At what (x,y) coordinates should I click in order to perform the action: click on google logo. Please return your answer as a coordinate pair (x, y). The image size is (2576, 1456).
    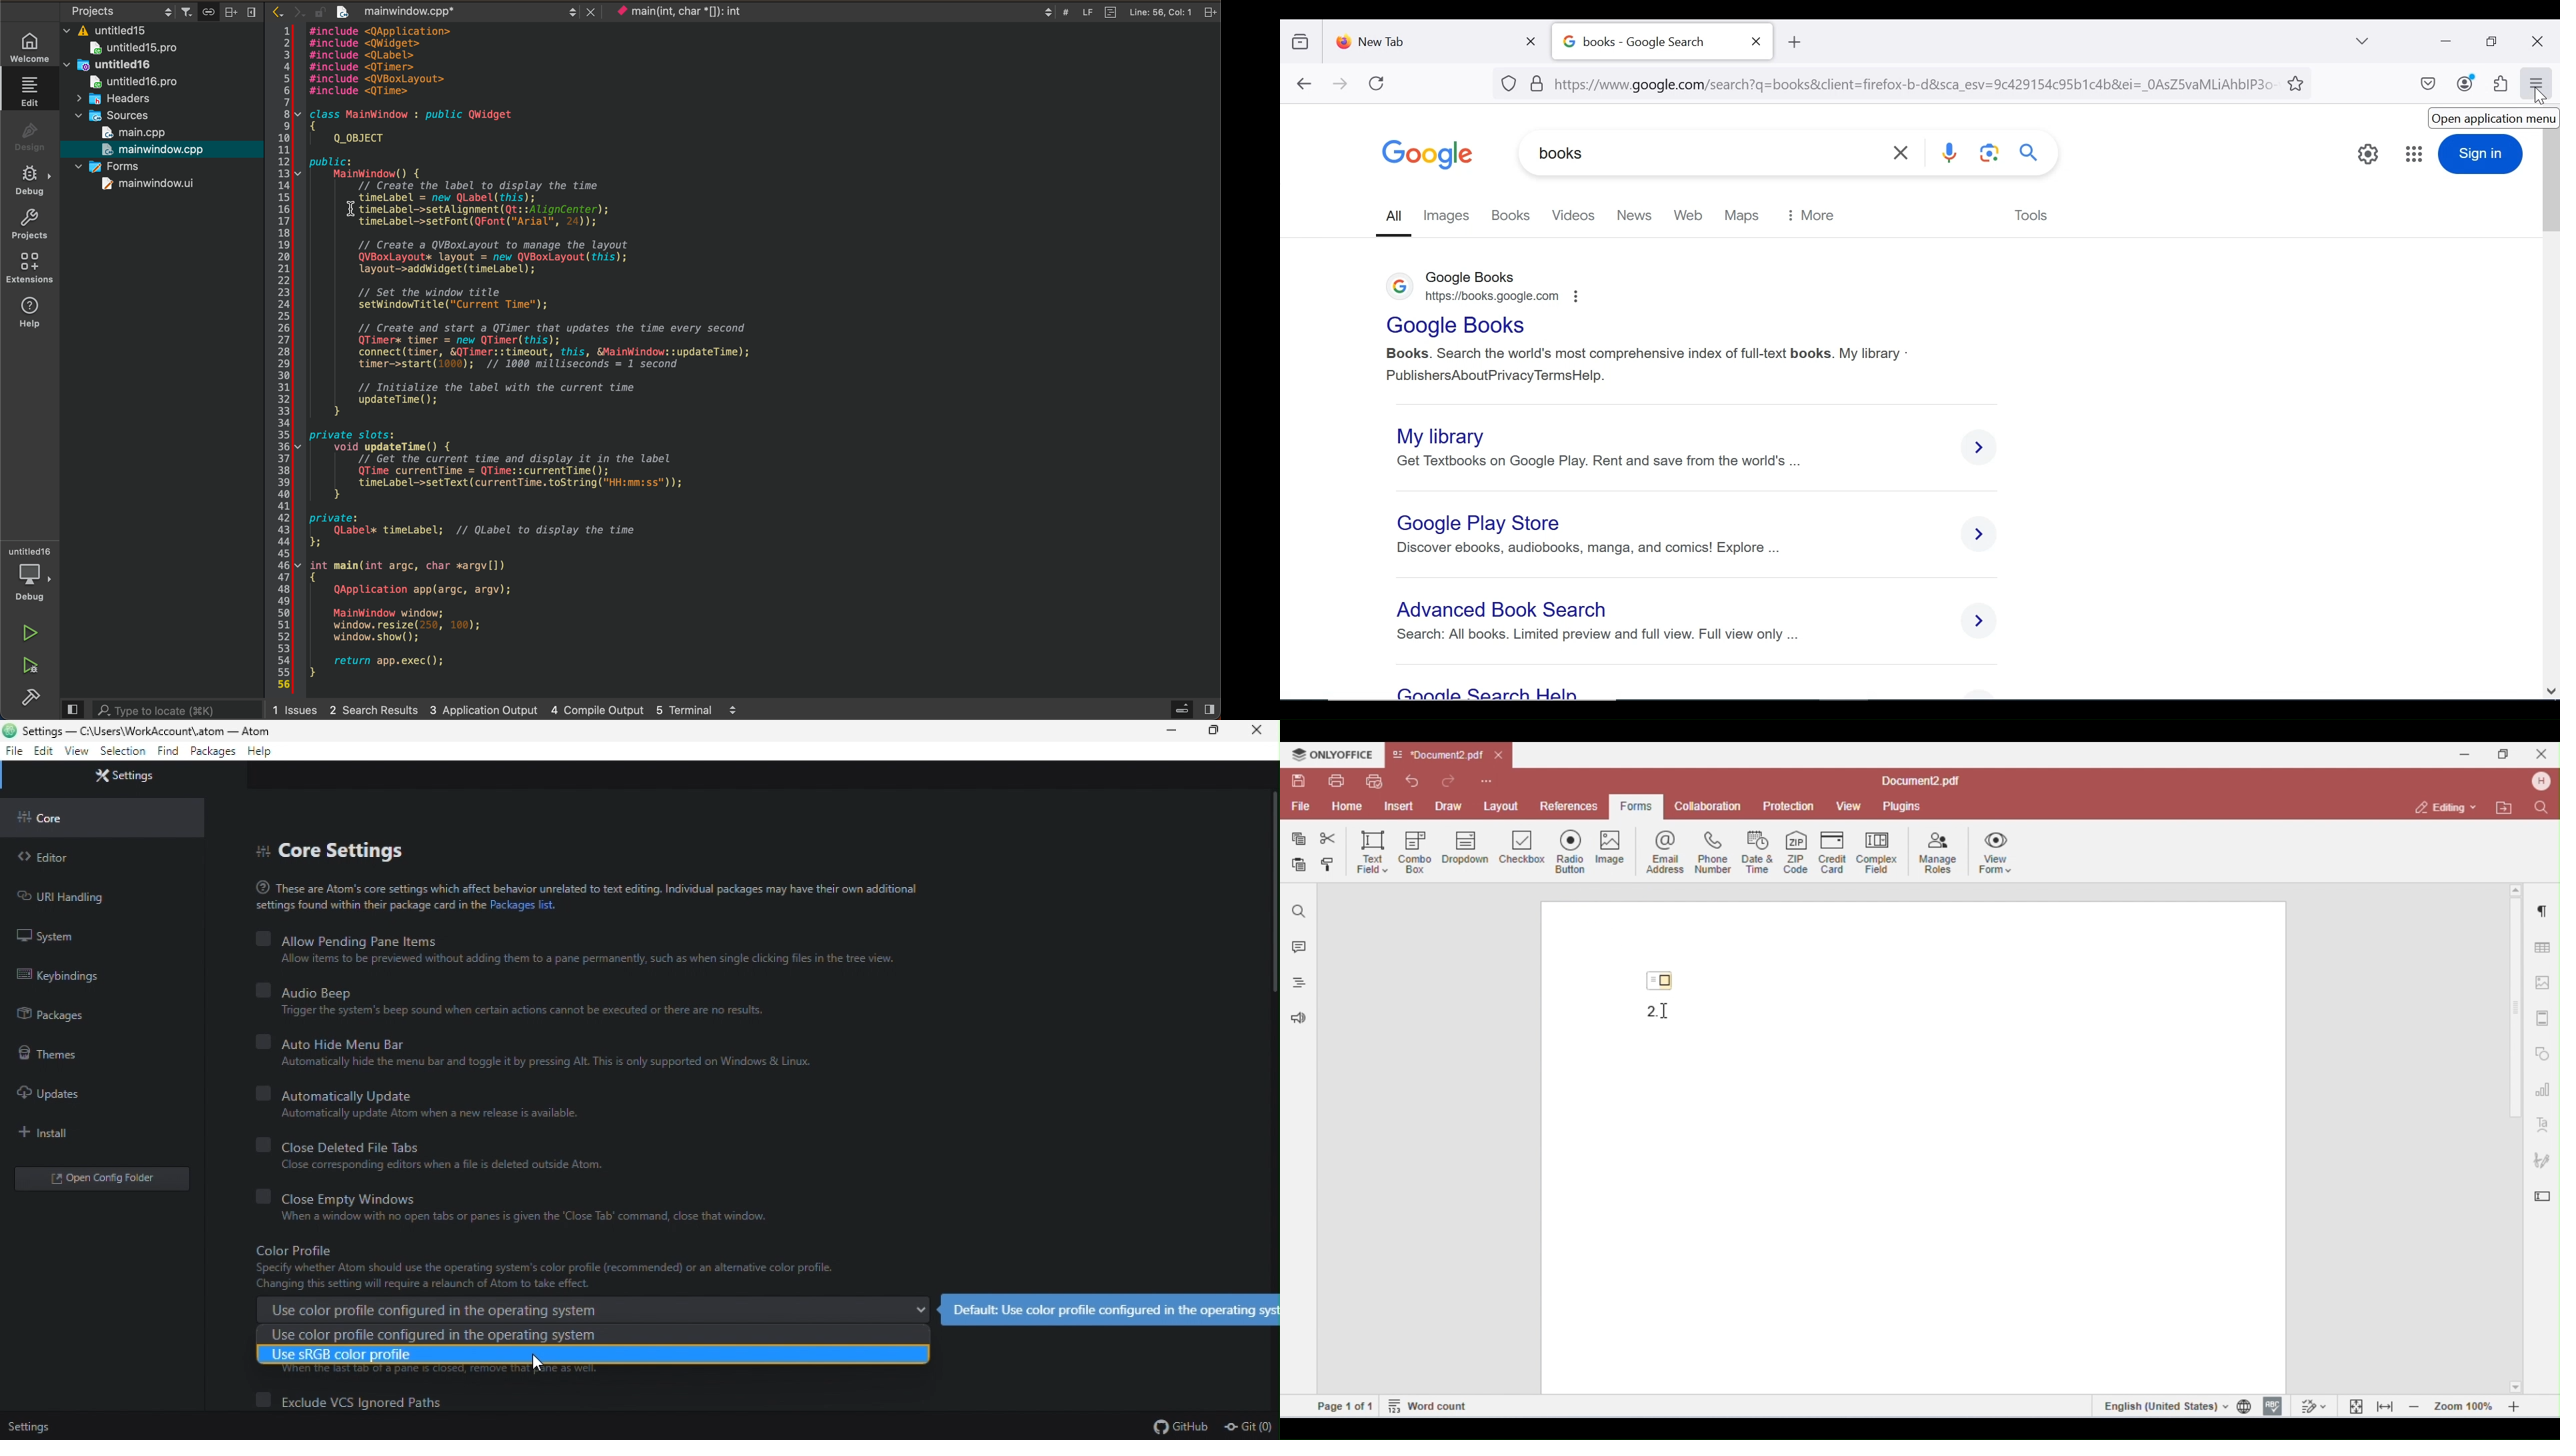
    Looking at the image, I should click on (1428, 155).